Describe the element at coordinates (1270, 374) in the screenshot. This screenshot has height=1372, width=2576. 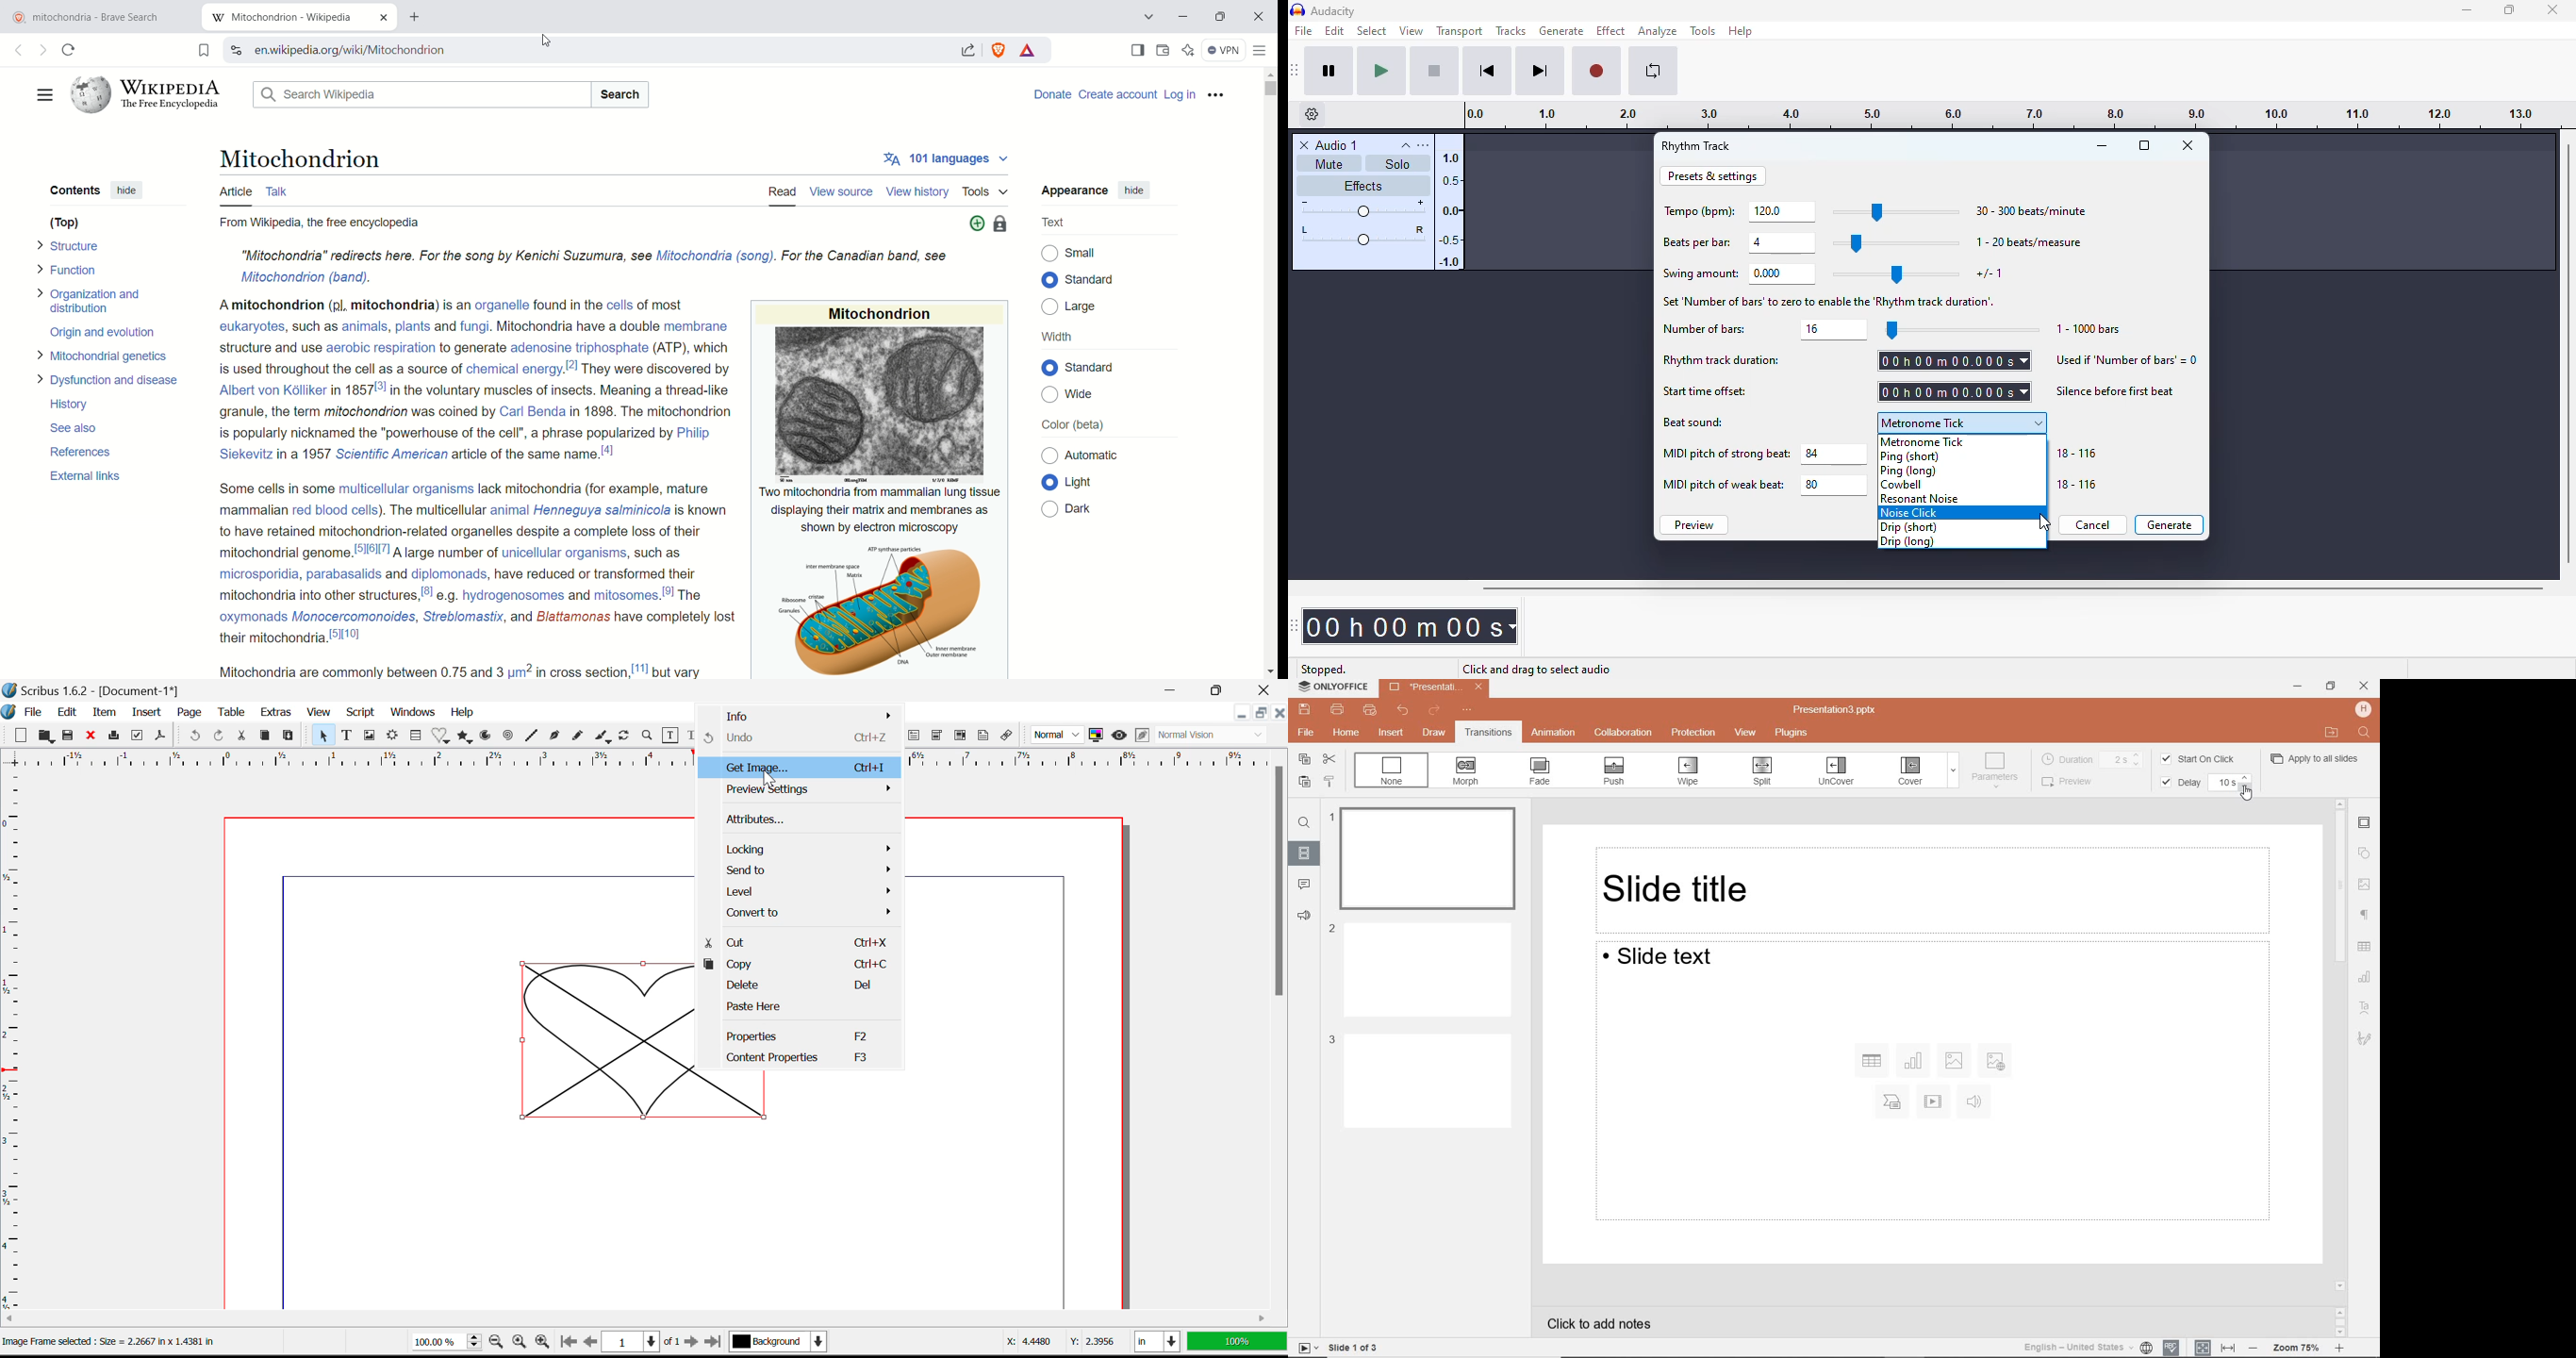
I see `vertical scroll bar` at that location.